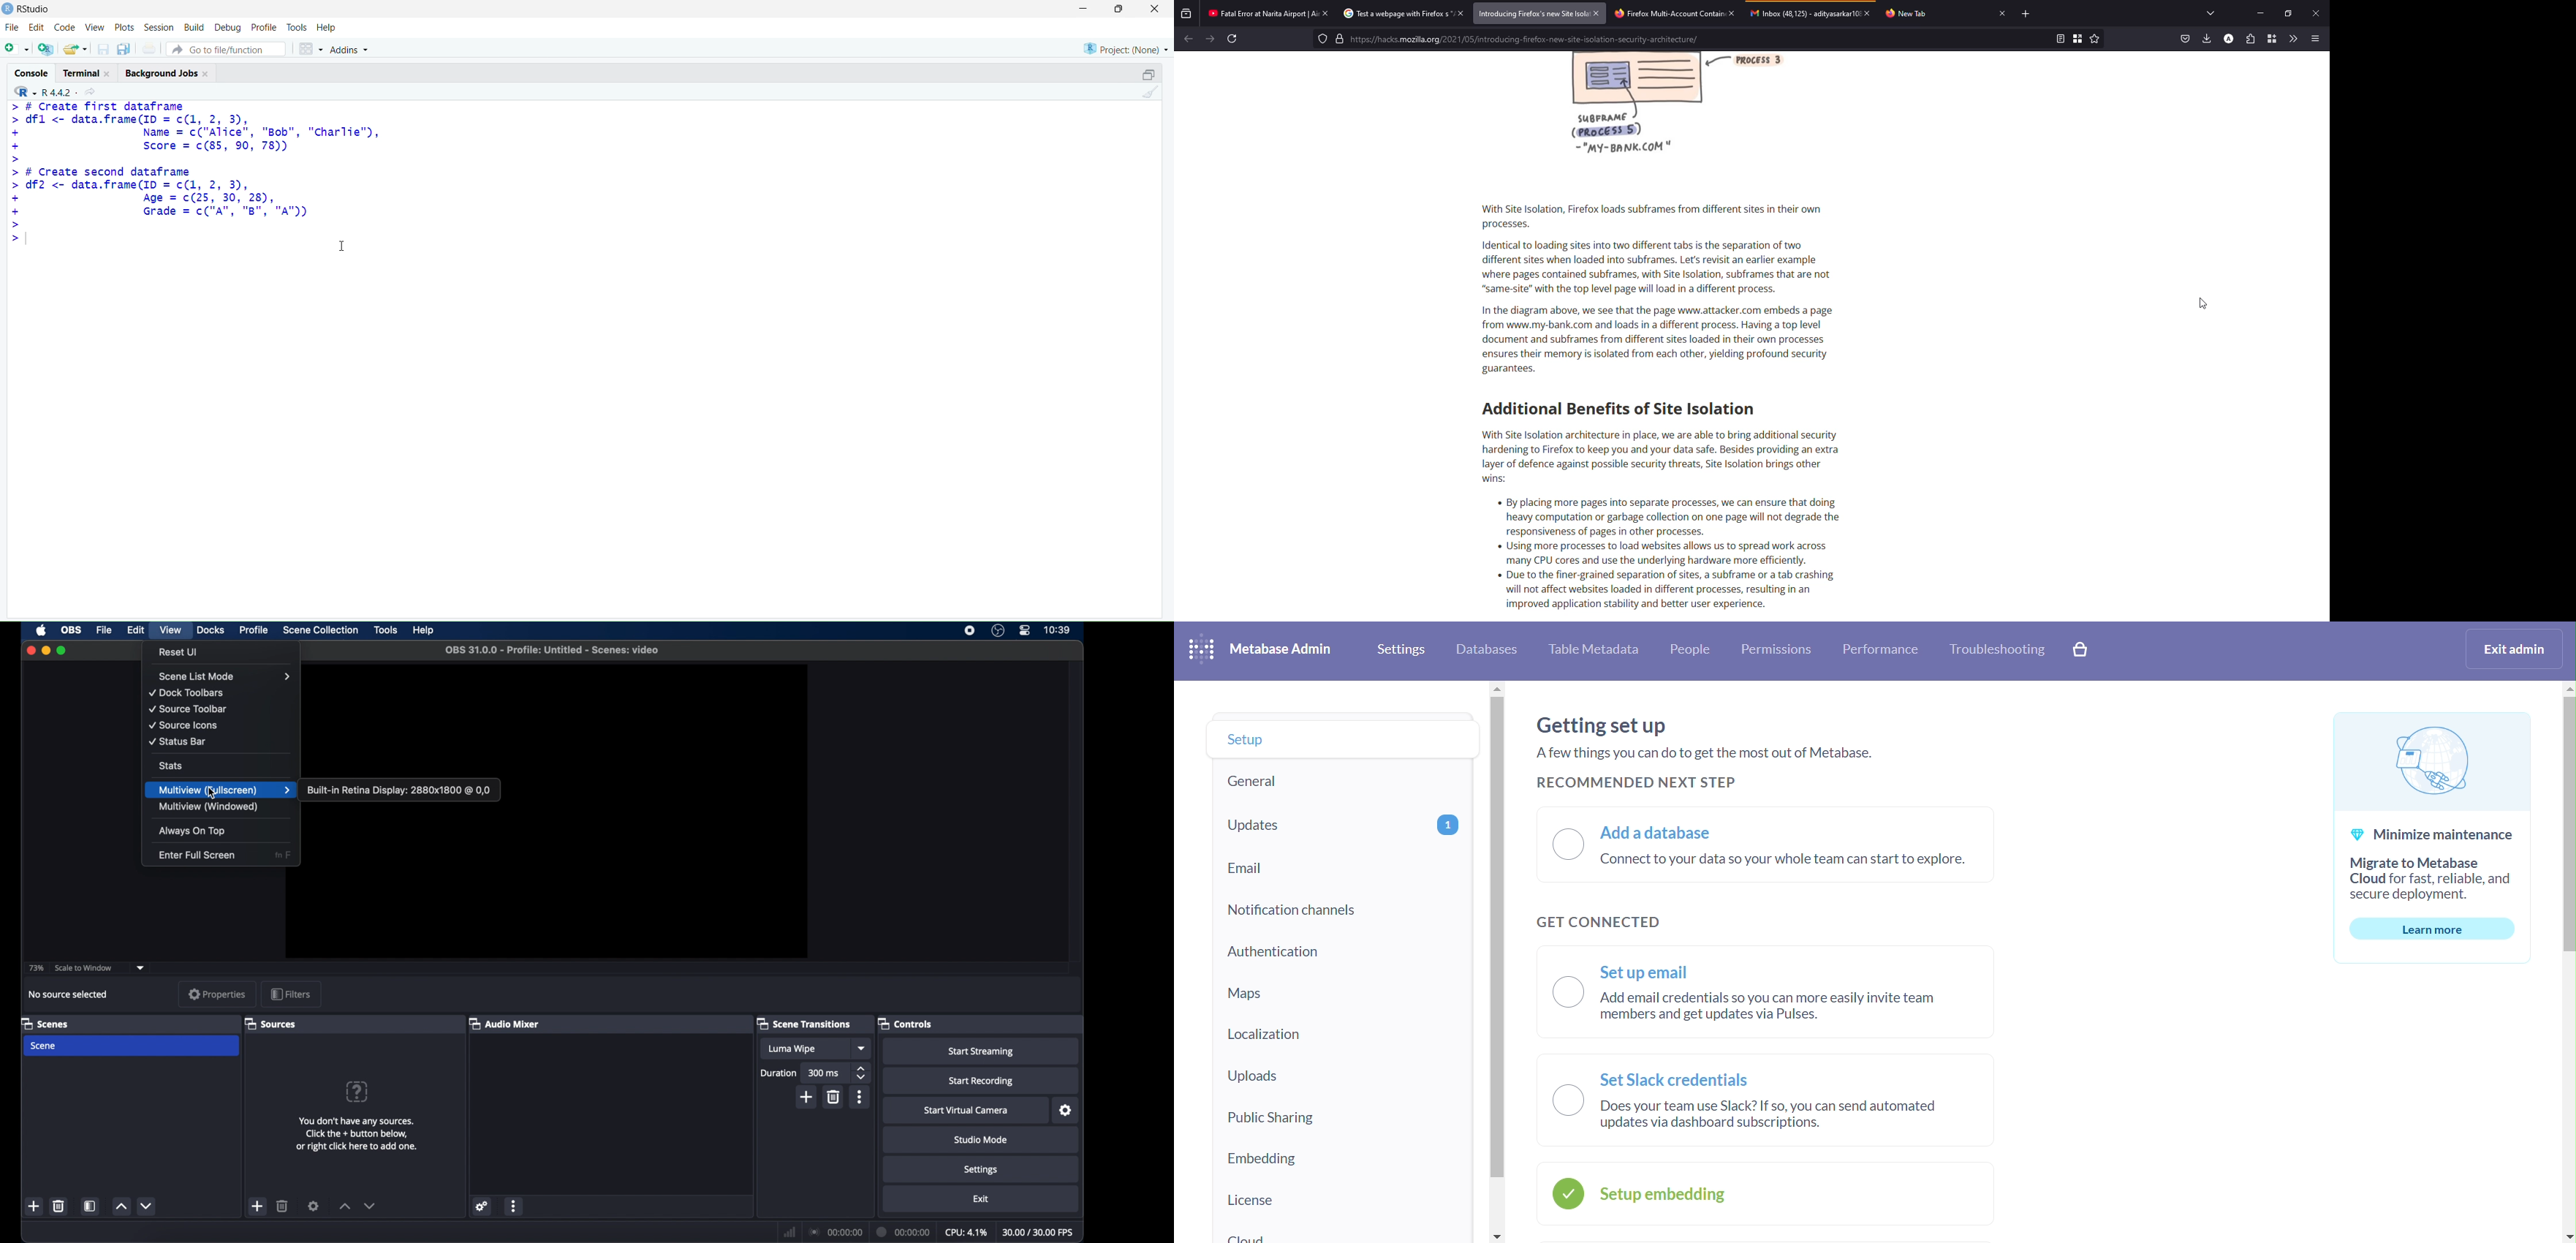 The height and width of the screenshot is (1260, 2576). Describe the element at coordinates (2314, 39) in the screenshot. I see `menu` at that location.